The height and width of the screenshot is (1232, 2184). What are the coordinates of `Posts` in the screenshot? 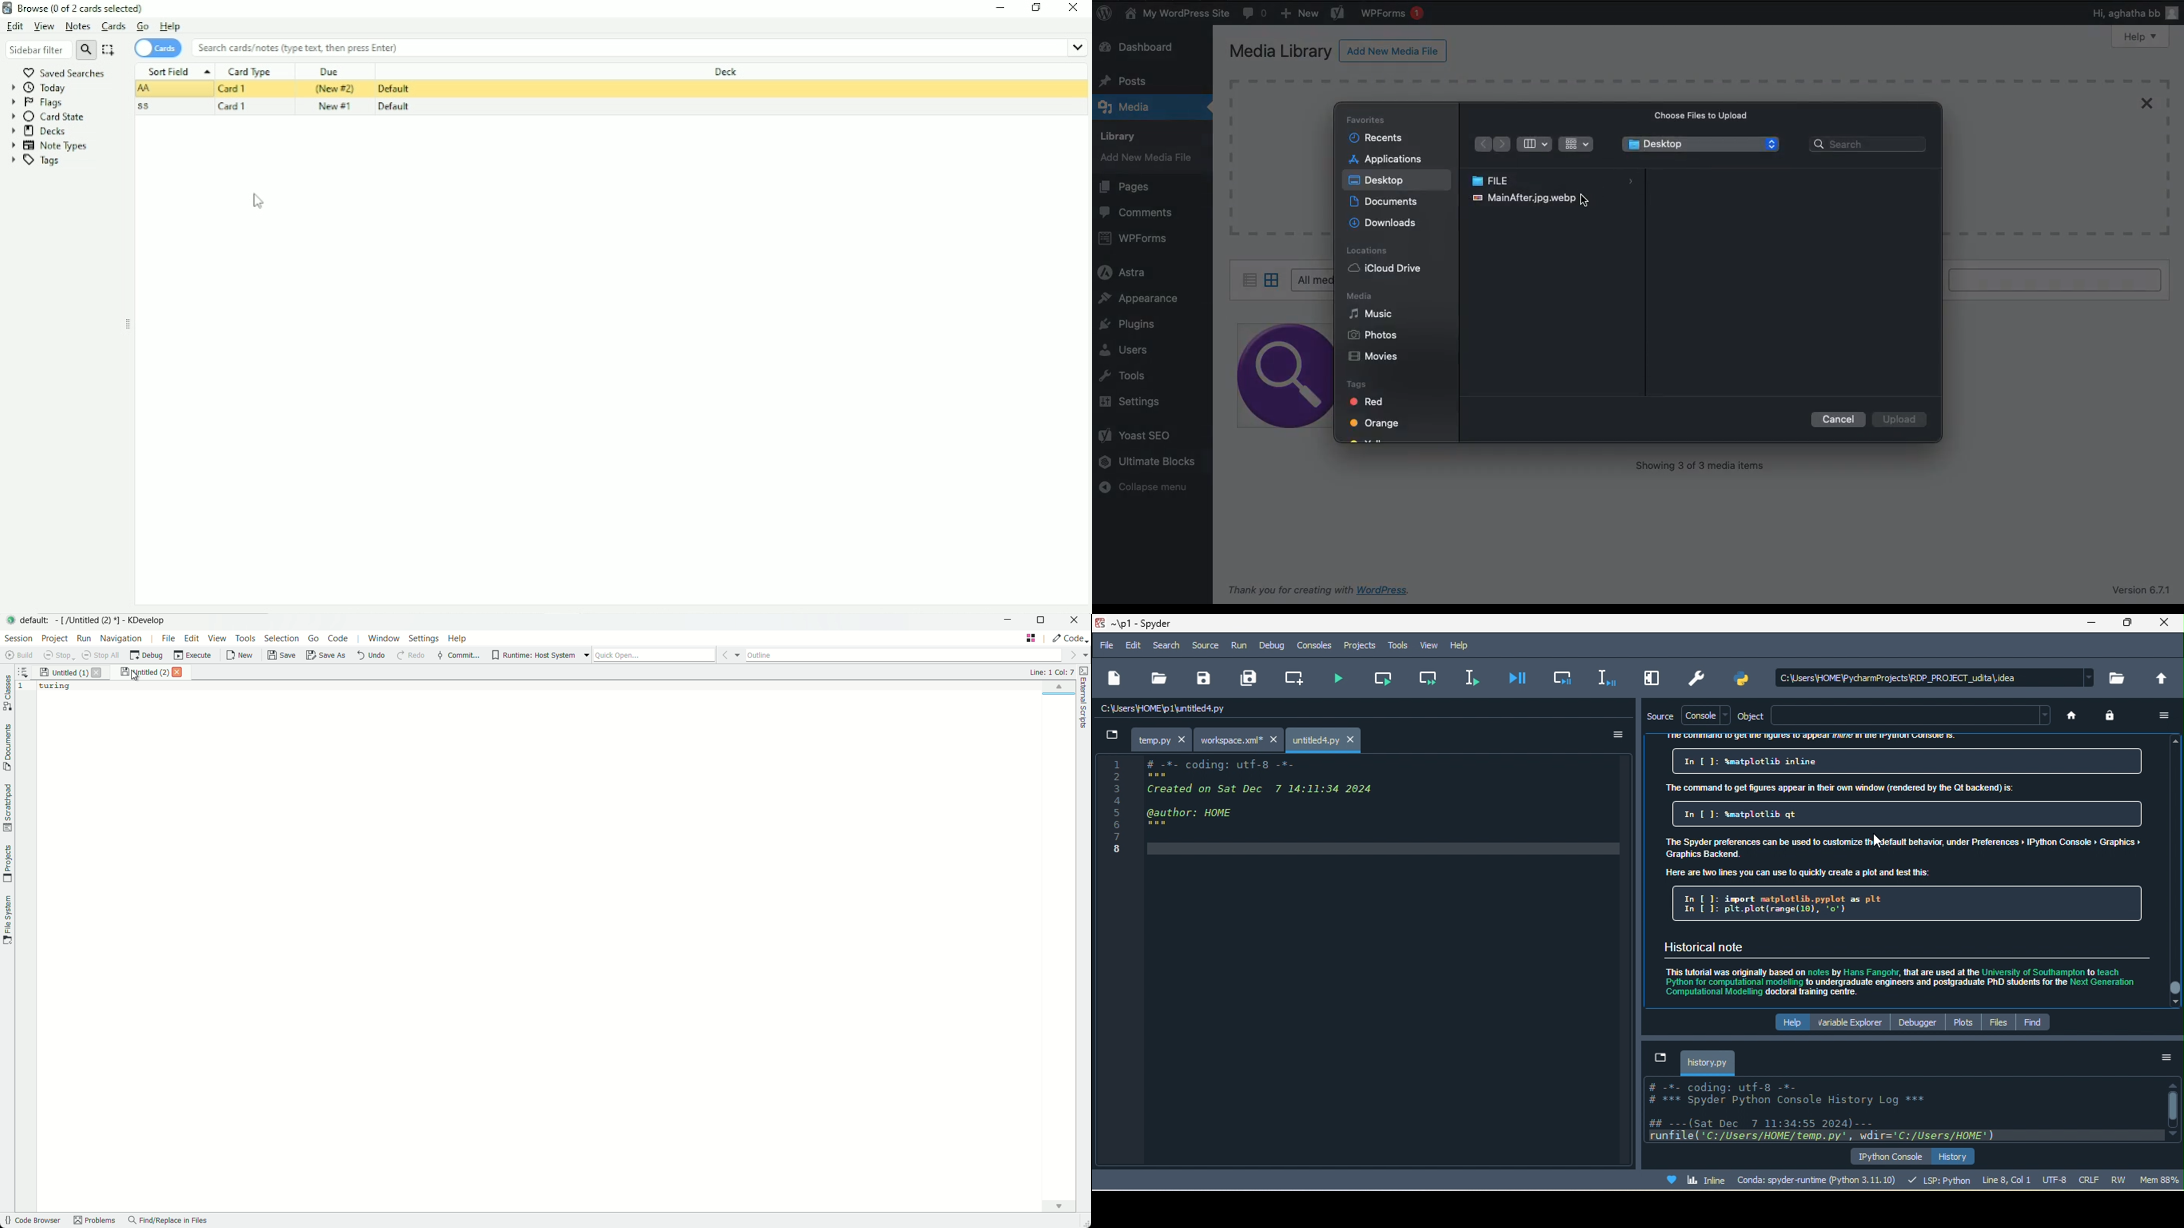 It's located at (1128, 77).